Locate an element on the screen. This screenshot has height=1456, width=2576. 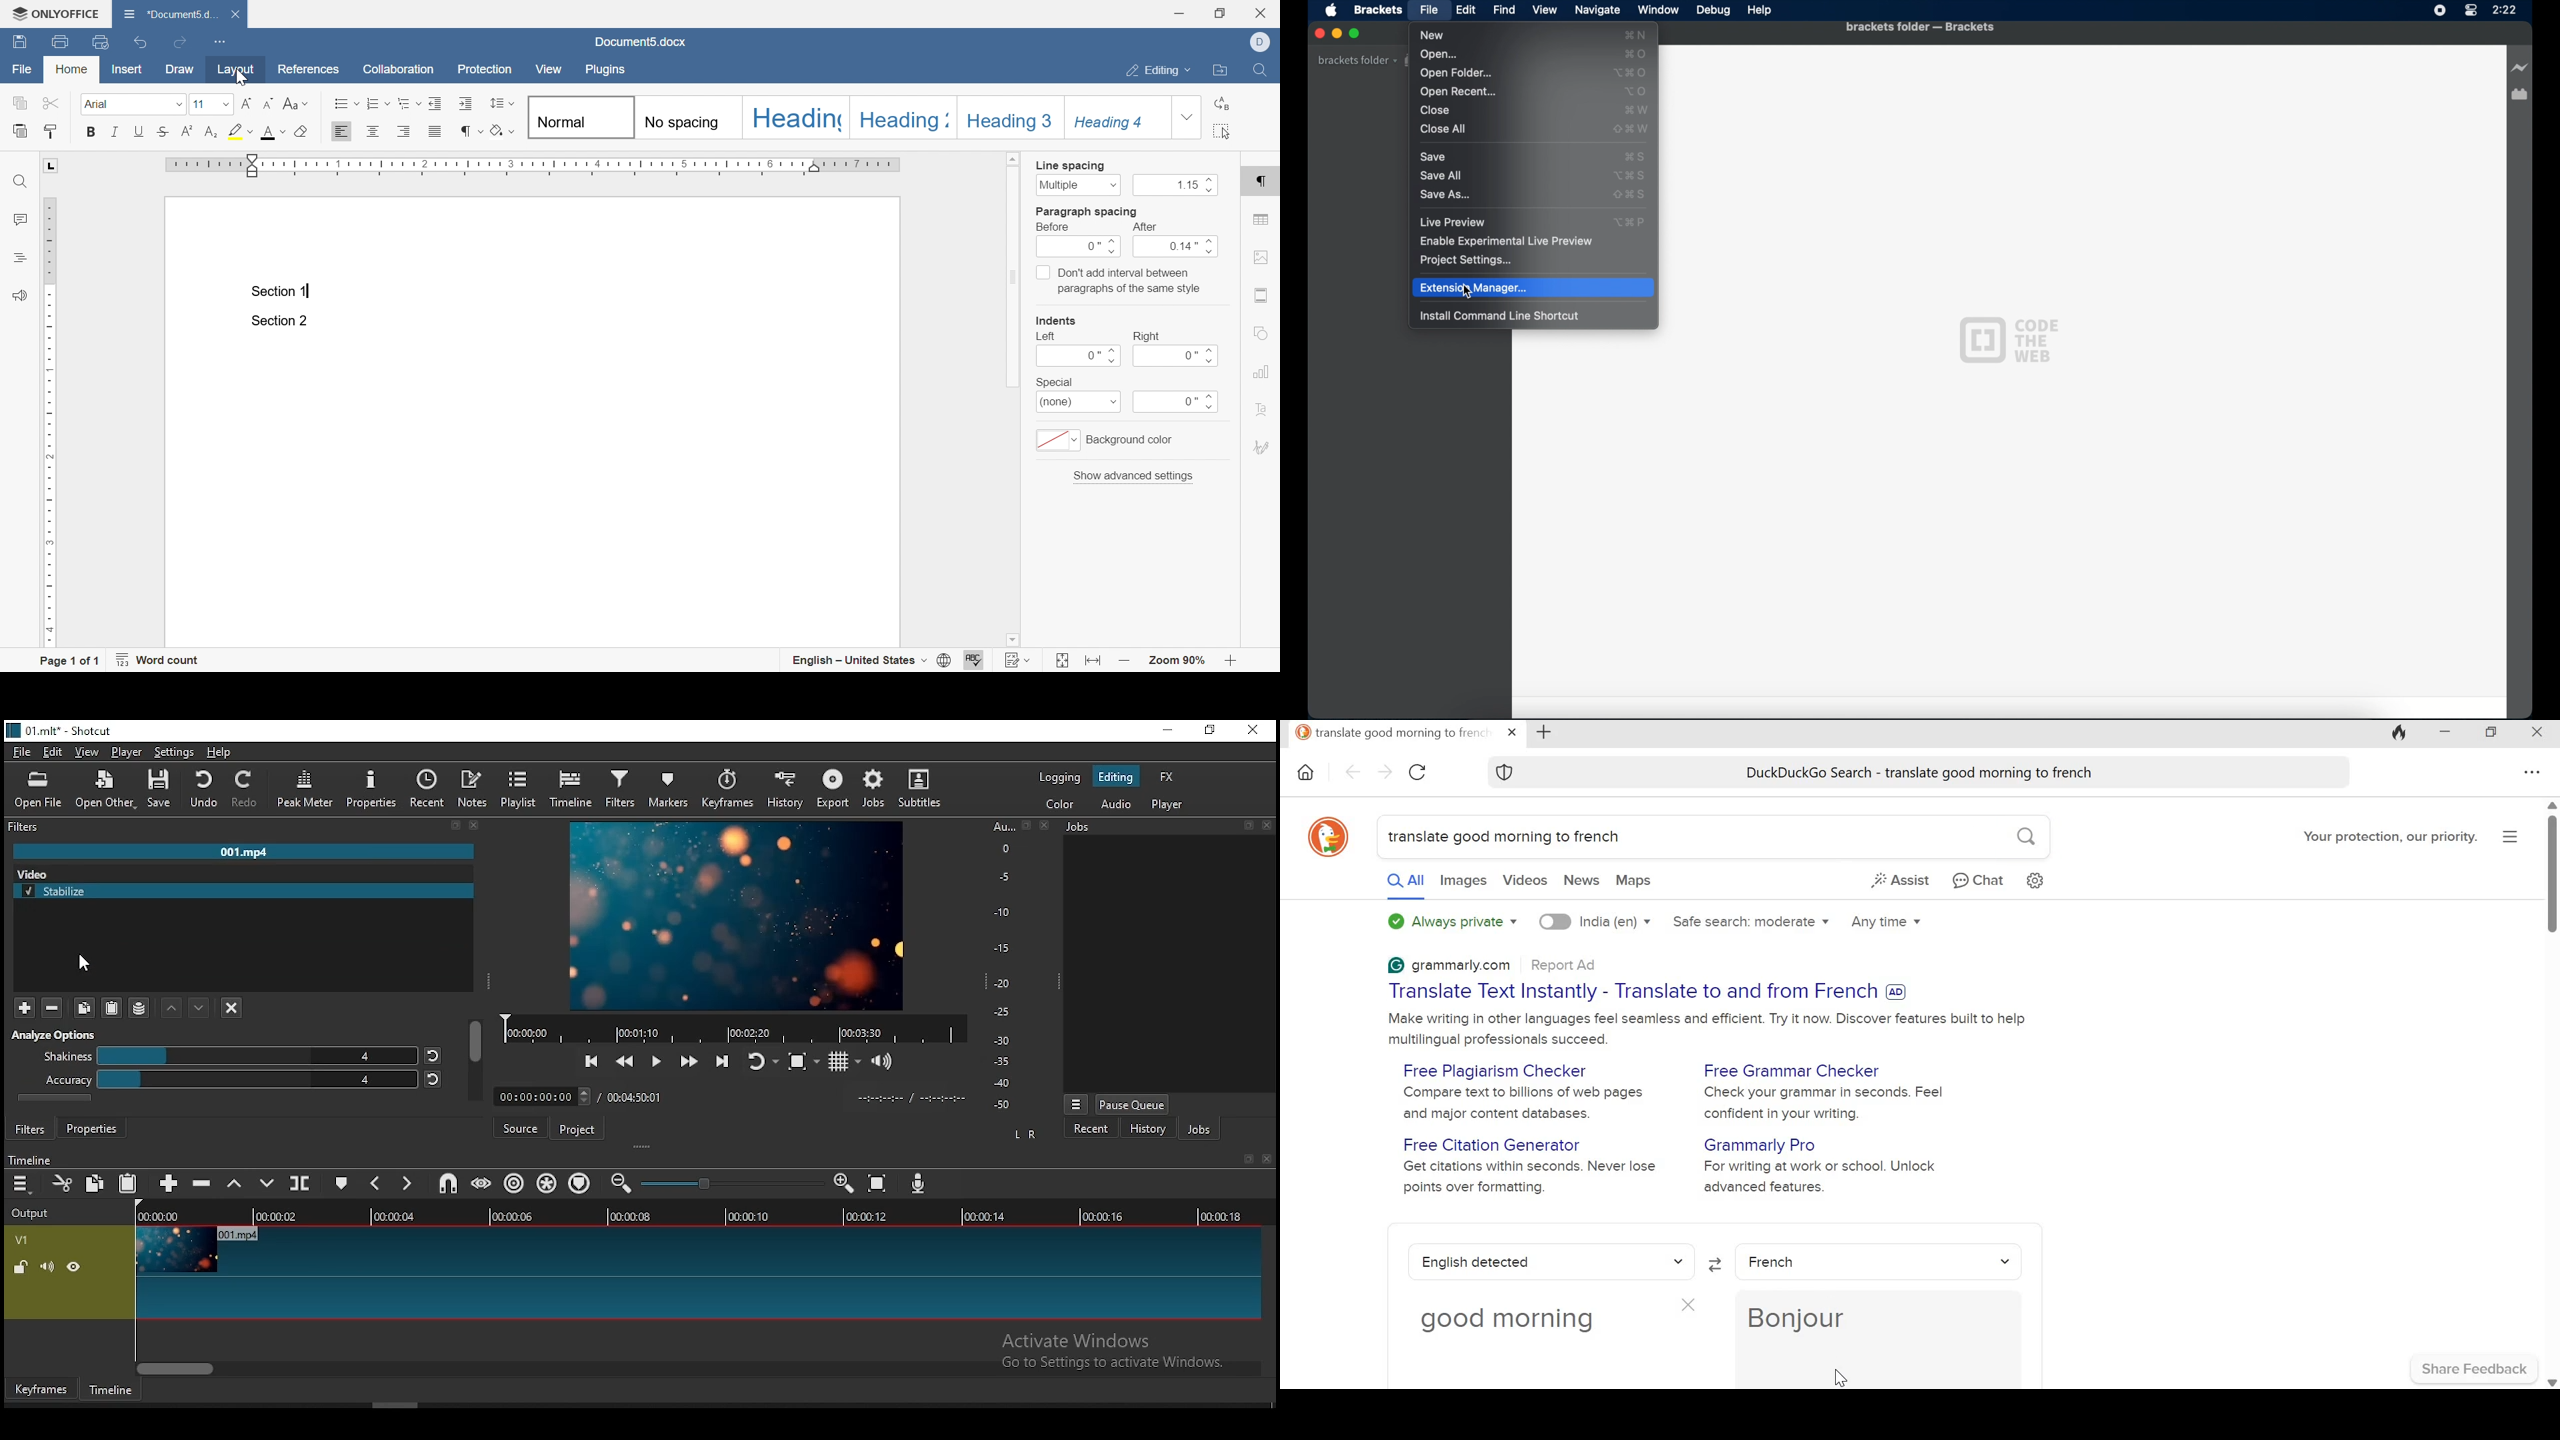
Align right is located at coordinates (406, 131).